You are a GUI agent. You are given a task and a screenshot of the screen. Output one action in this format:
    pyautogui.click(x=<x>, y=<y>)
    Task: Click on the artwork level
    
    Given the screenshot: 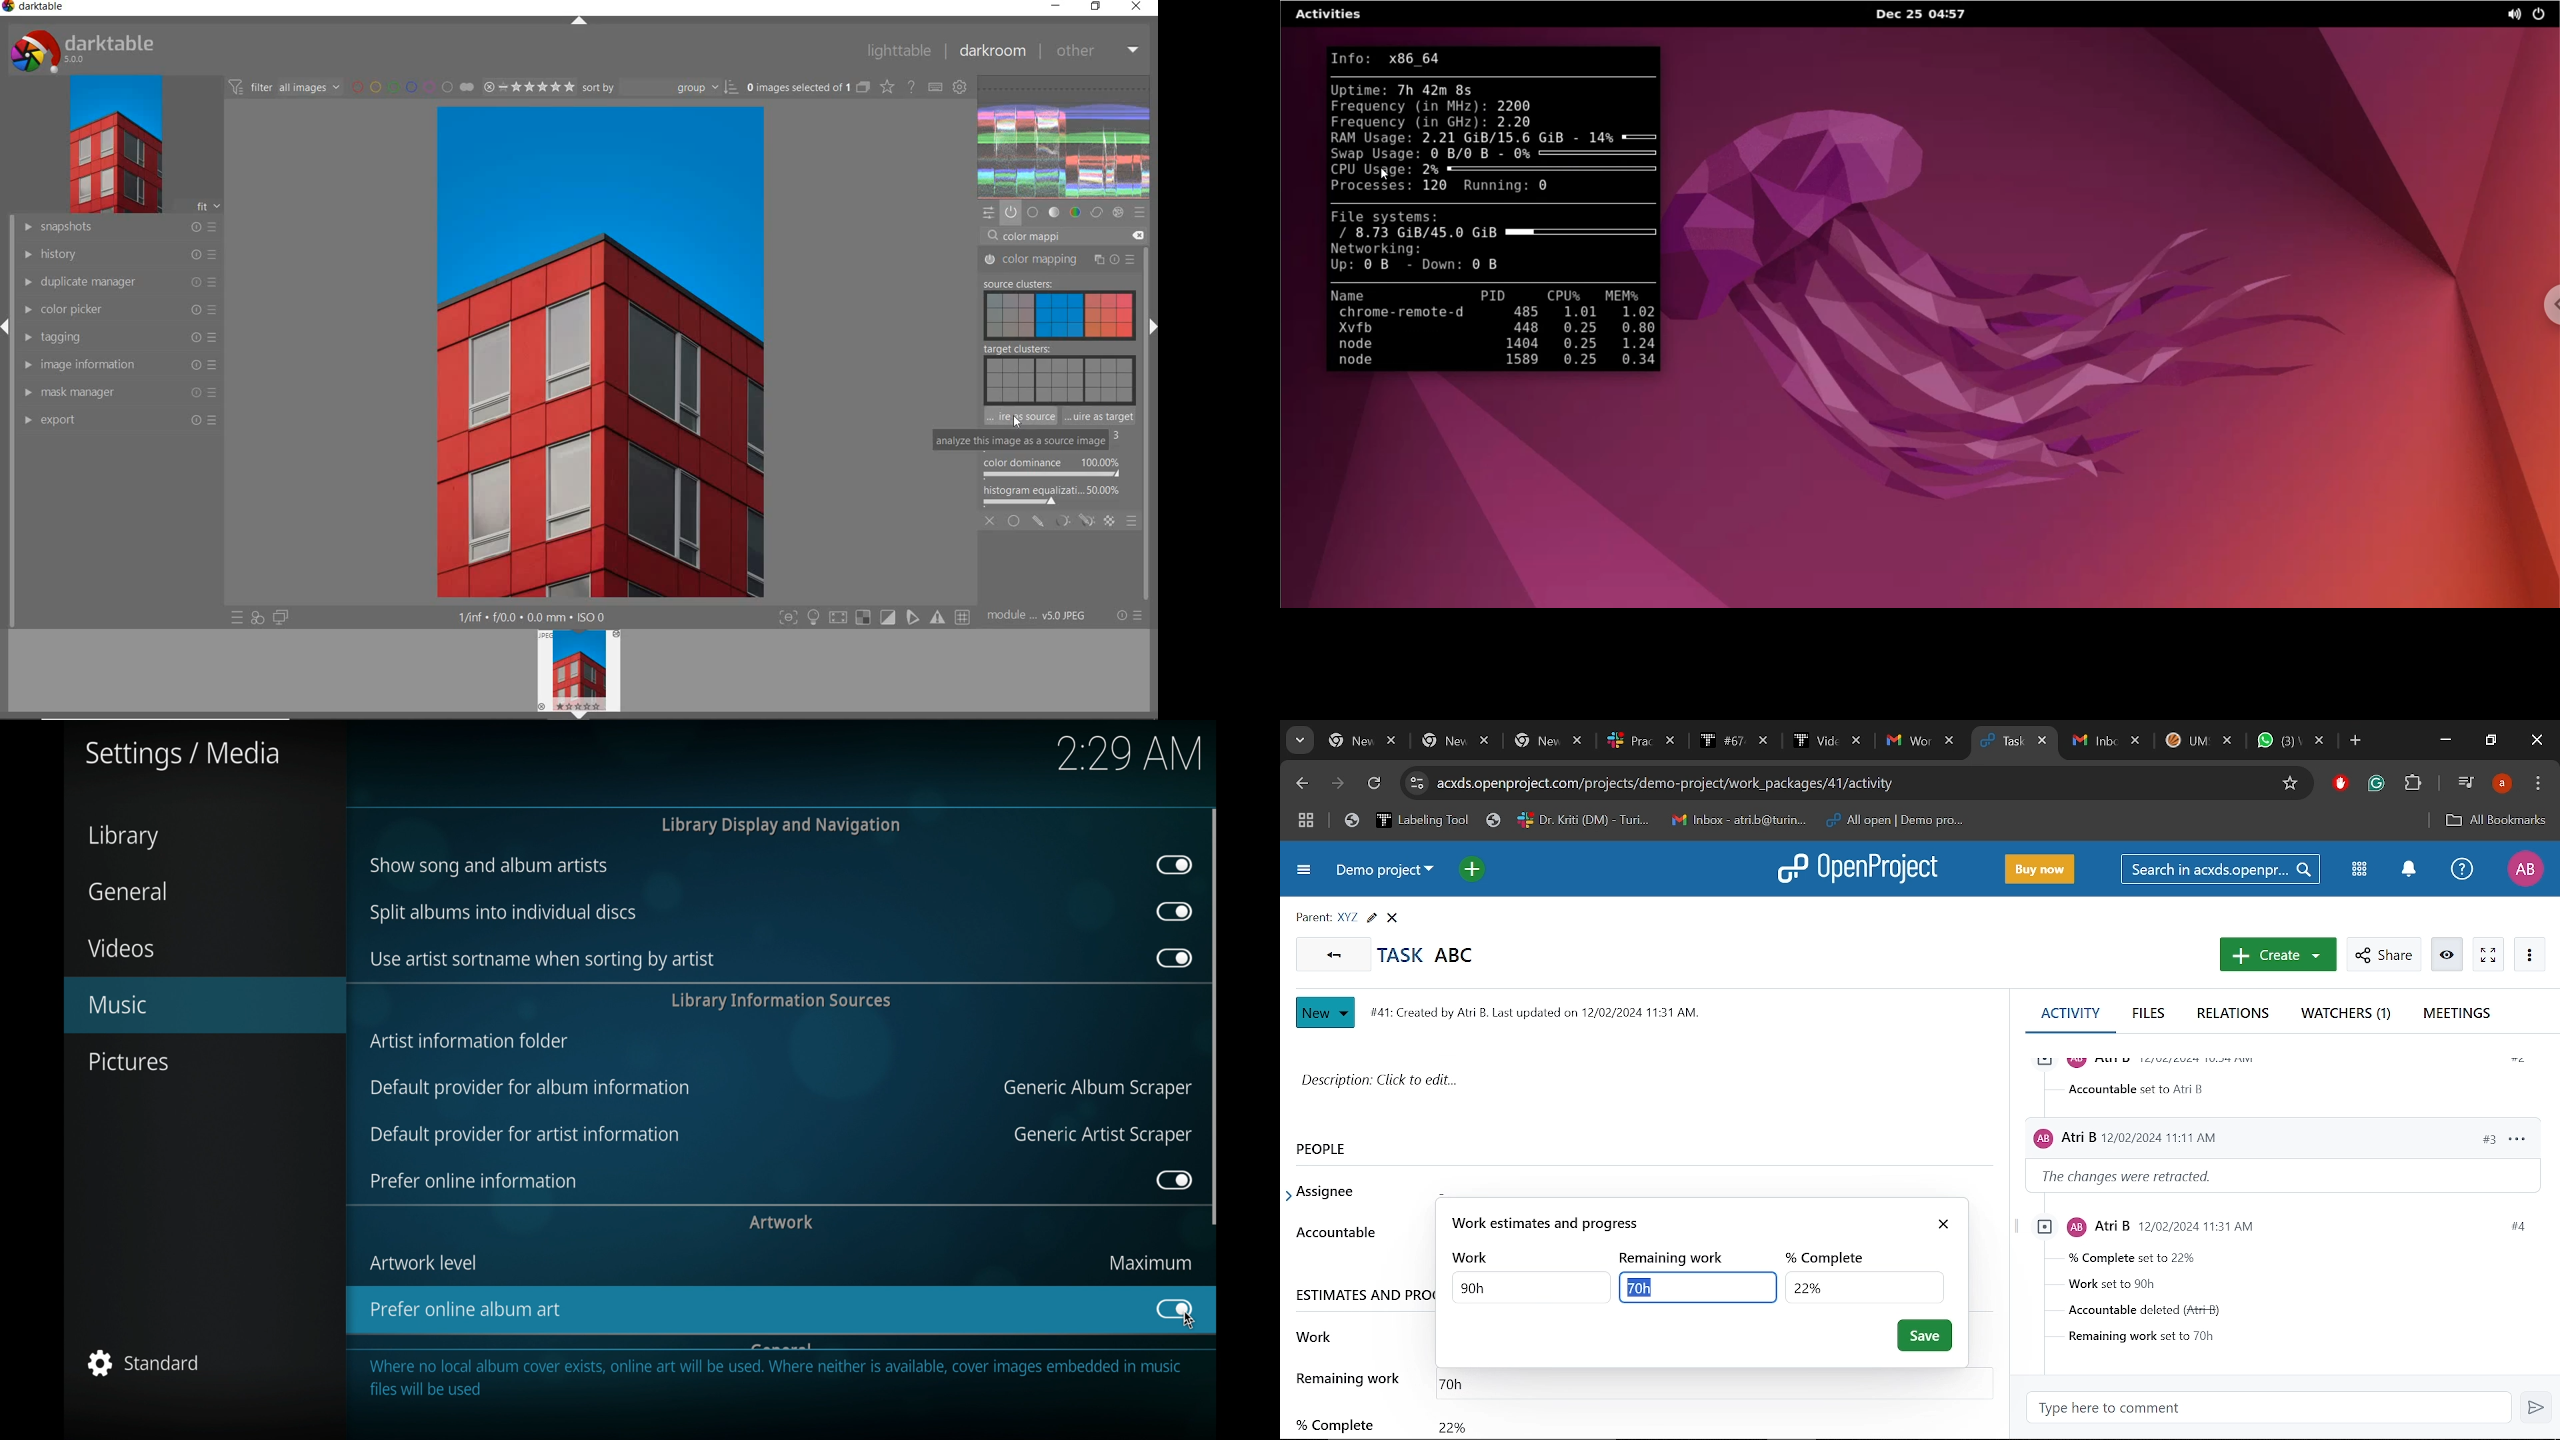 What is the action you would take?
    pyautogui.click(x=423, y=1263)
    